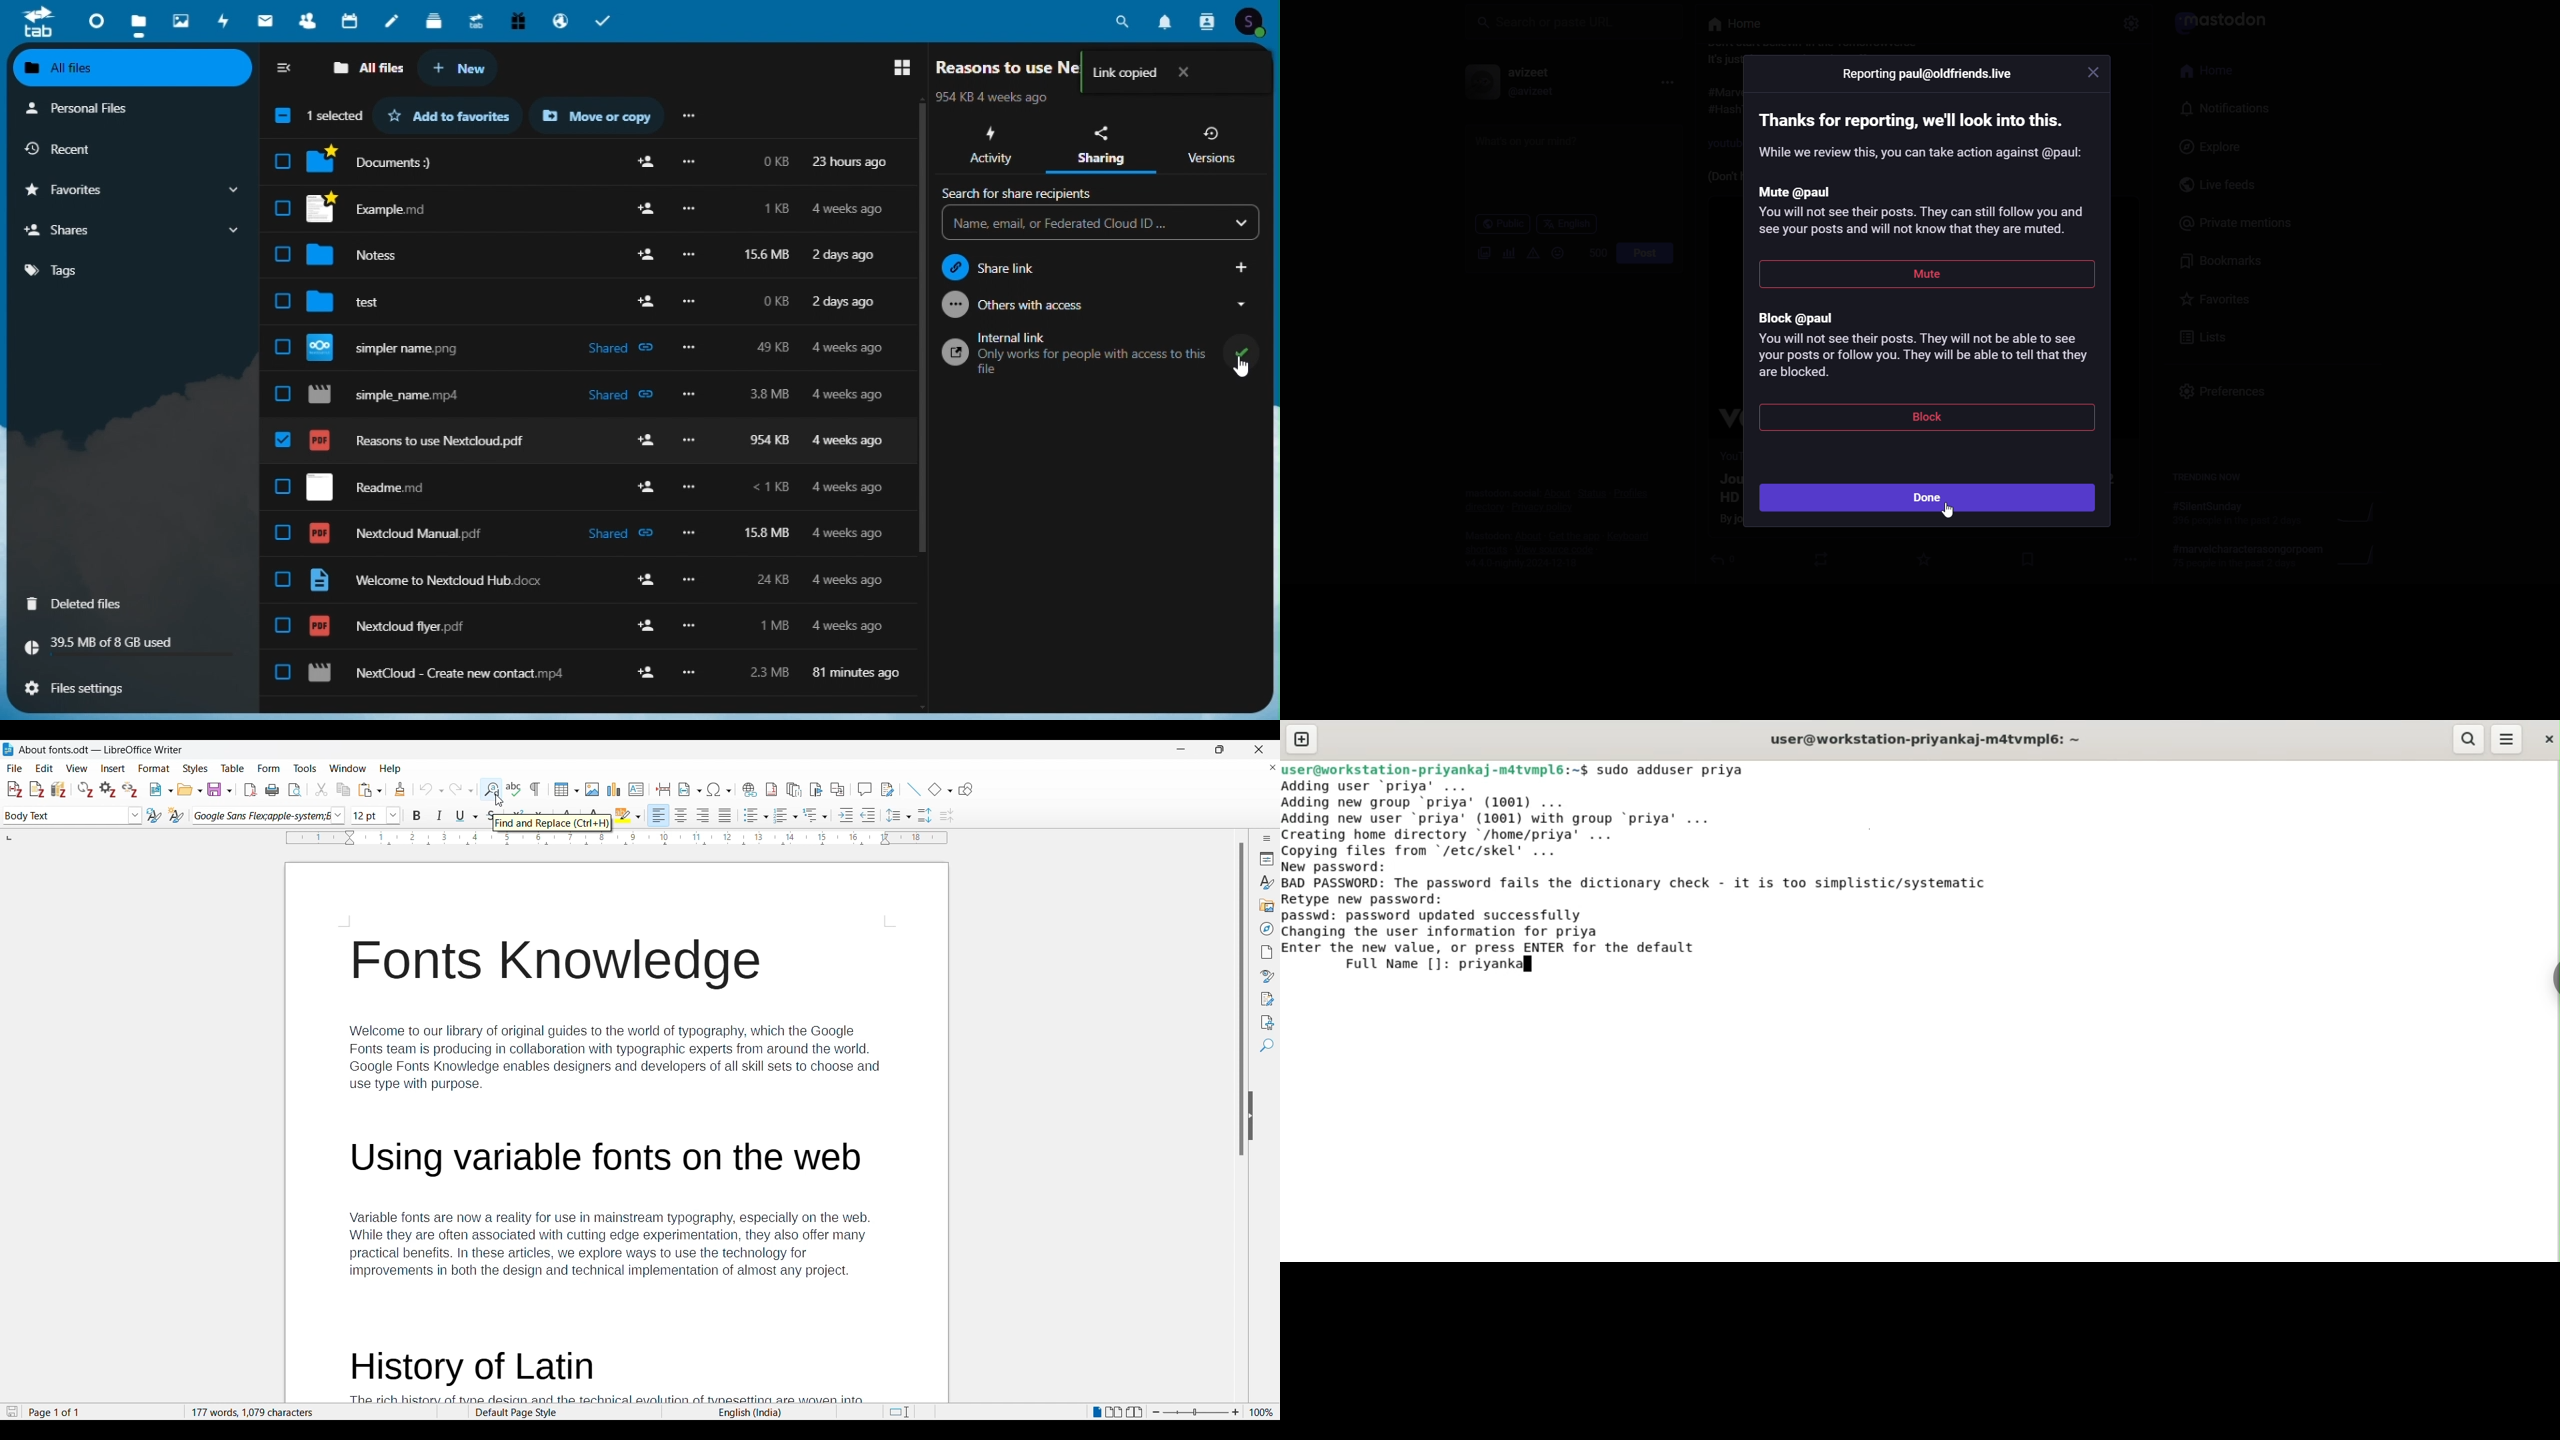 The width and height of the screenshot is (2576, 1456). I want to click on all files, so click(134, 68).